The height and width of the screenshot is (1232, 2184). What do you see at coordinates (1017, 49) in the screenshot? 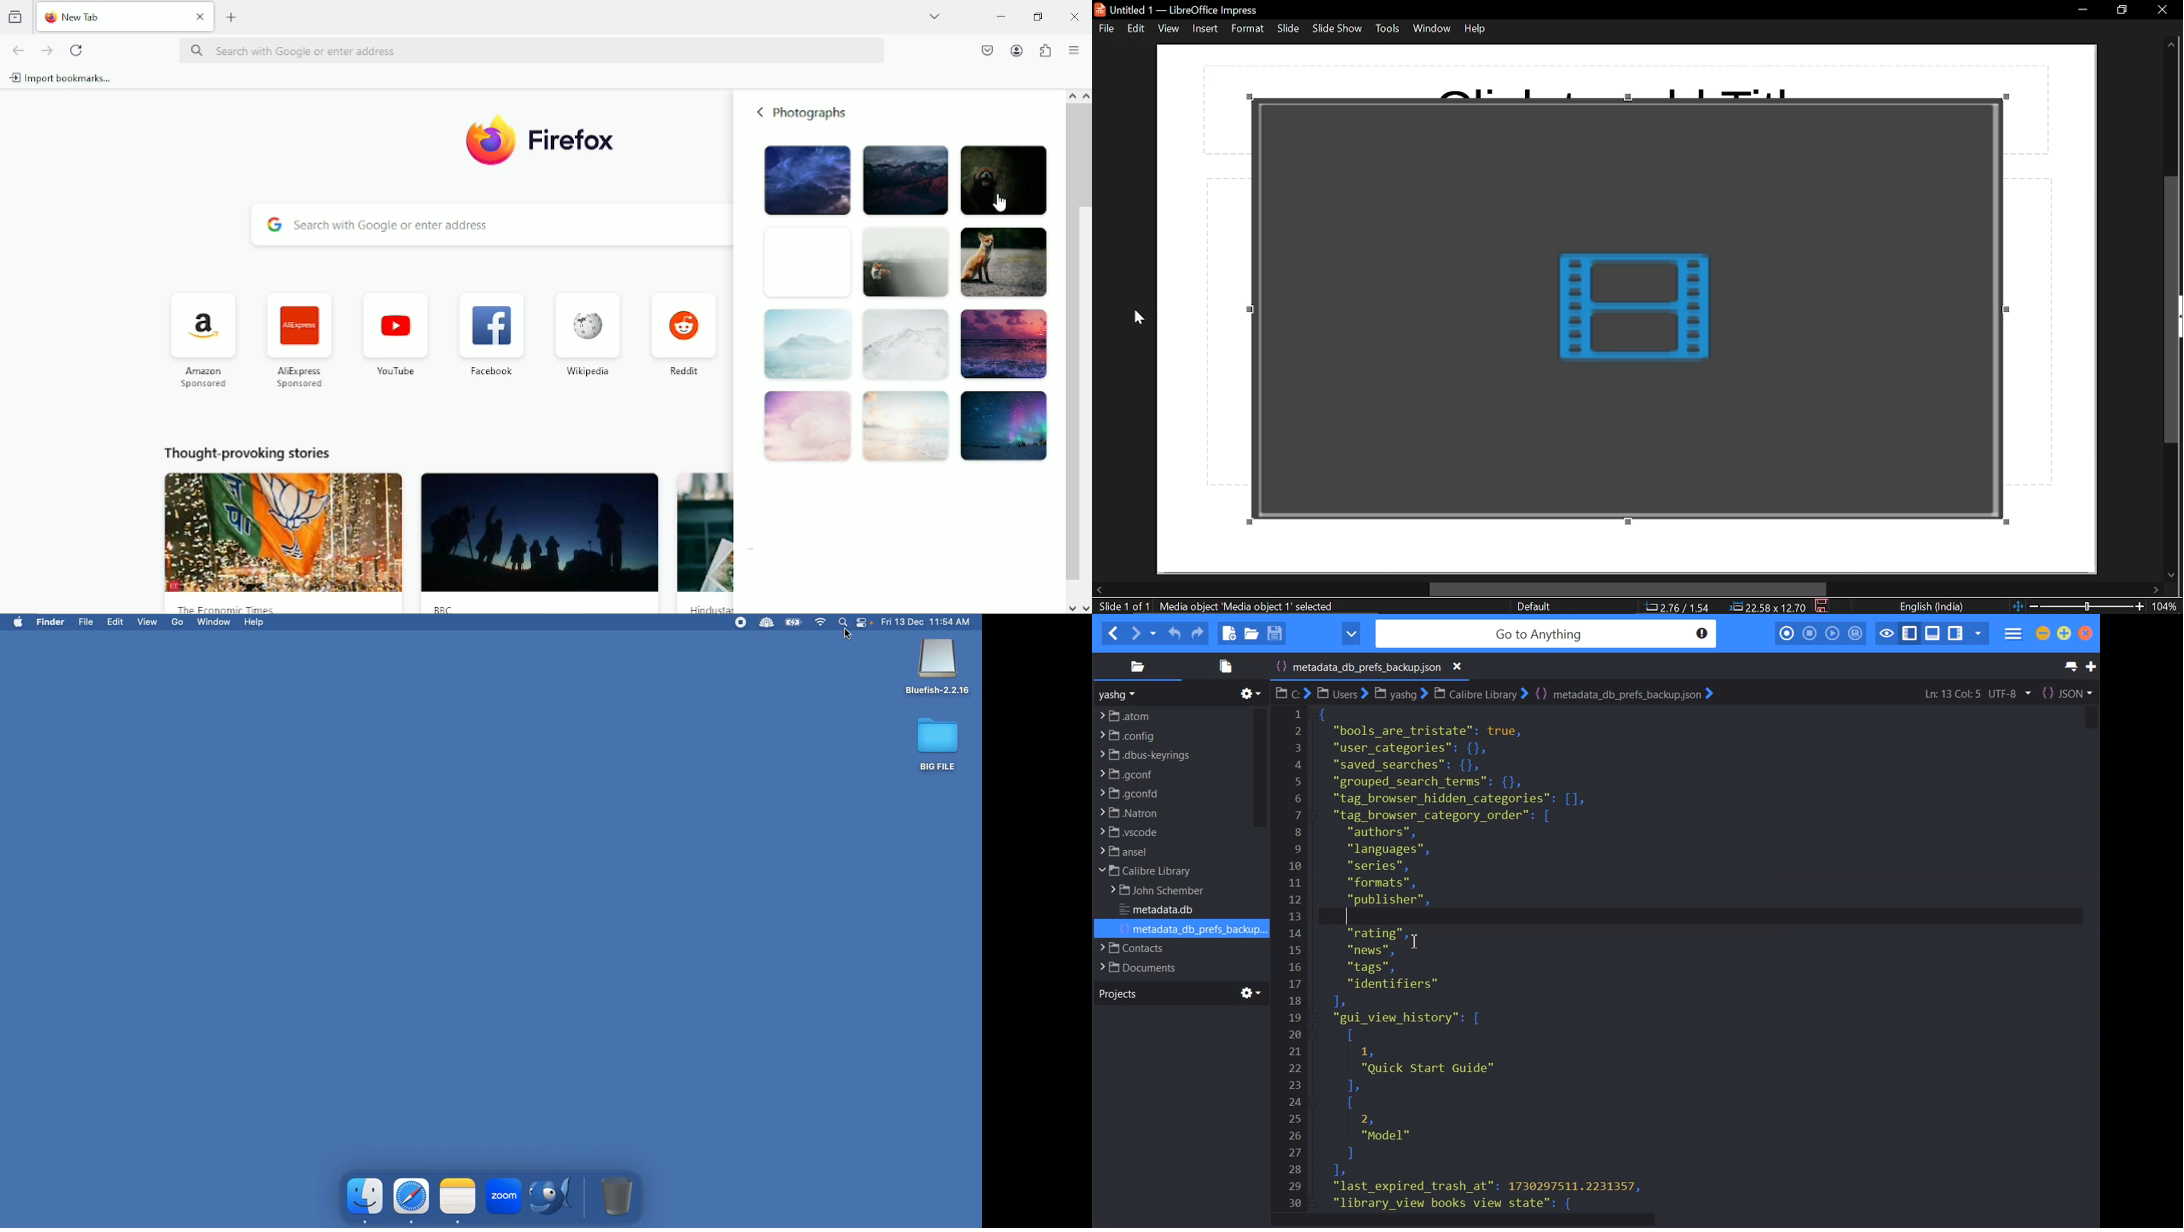
I see `Account` at bounding box center [1017, 49].